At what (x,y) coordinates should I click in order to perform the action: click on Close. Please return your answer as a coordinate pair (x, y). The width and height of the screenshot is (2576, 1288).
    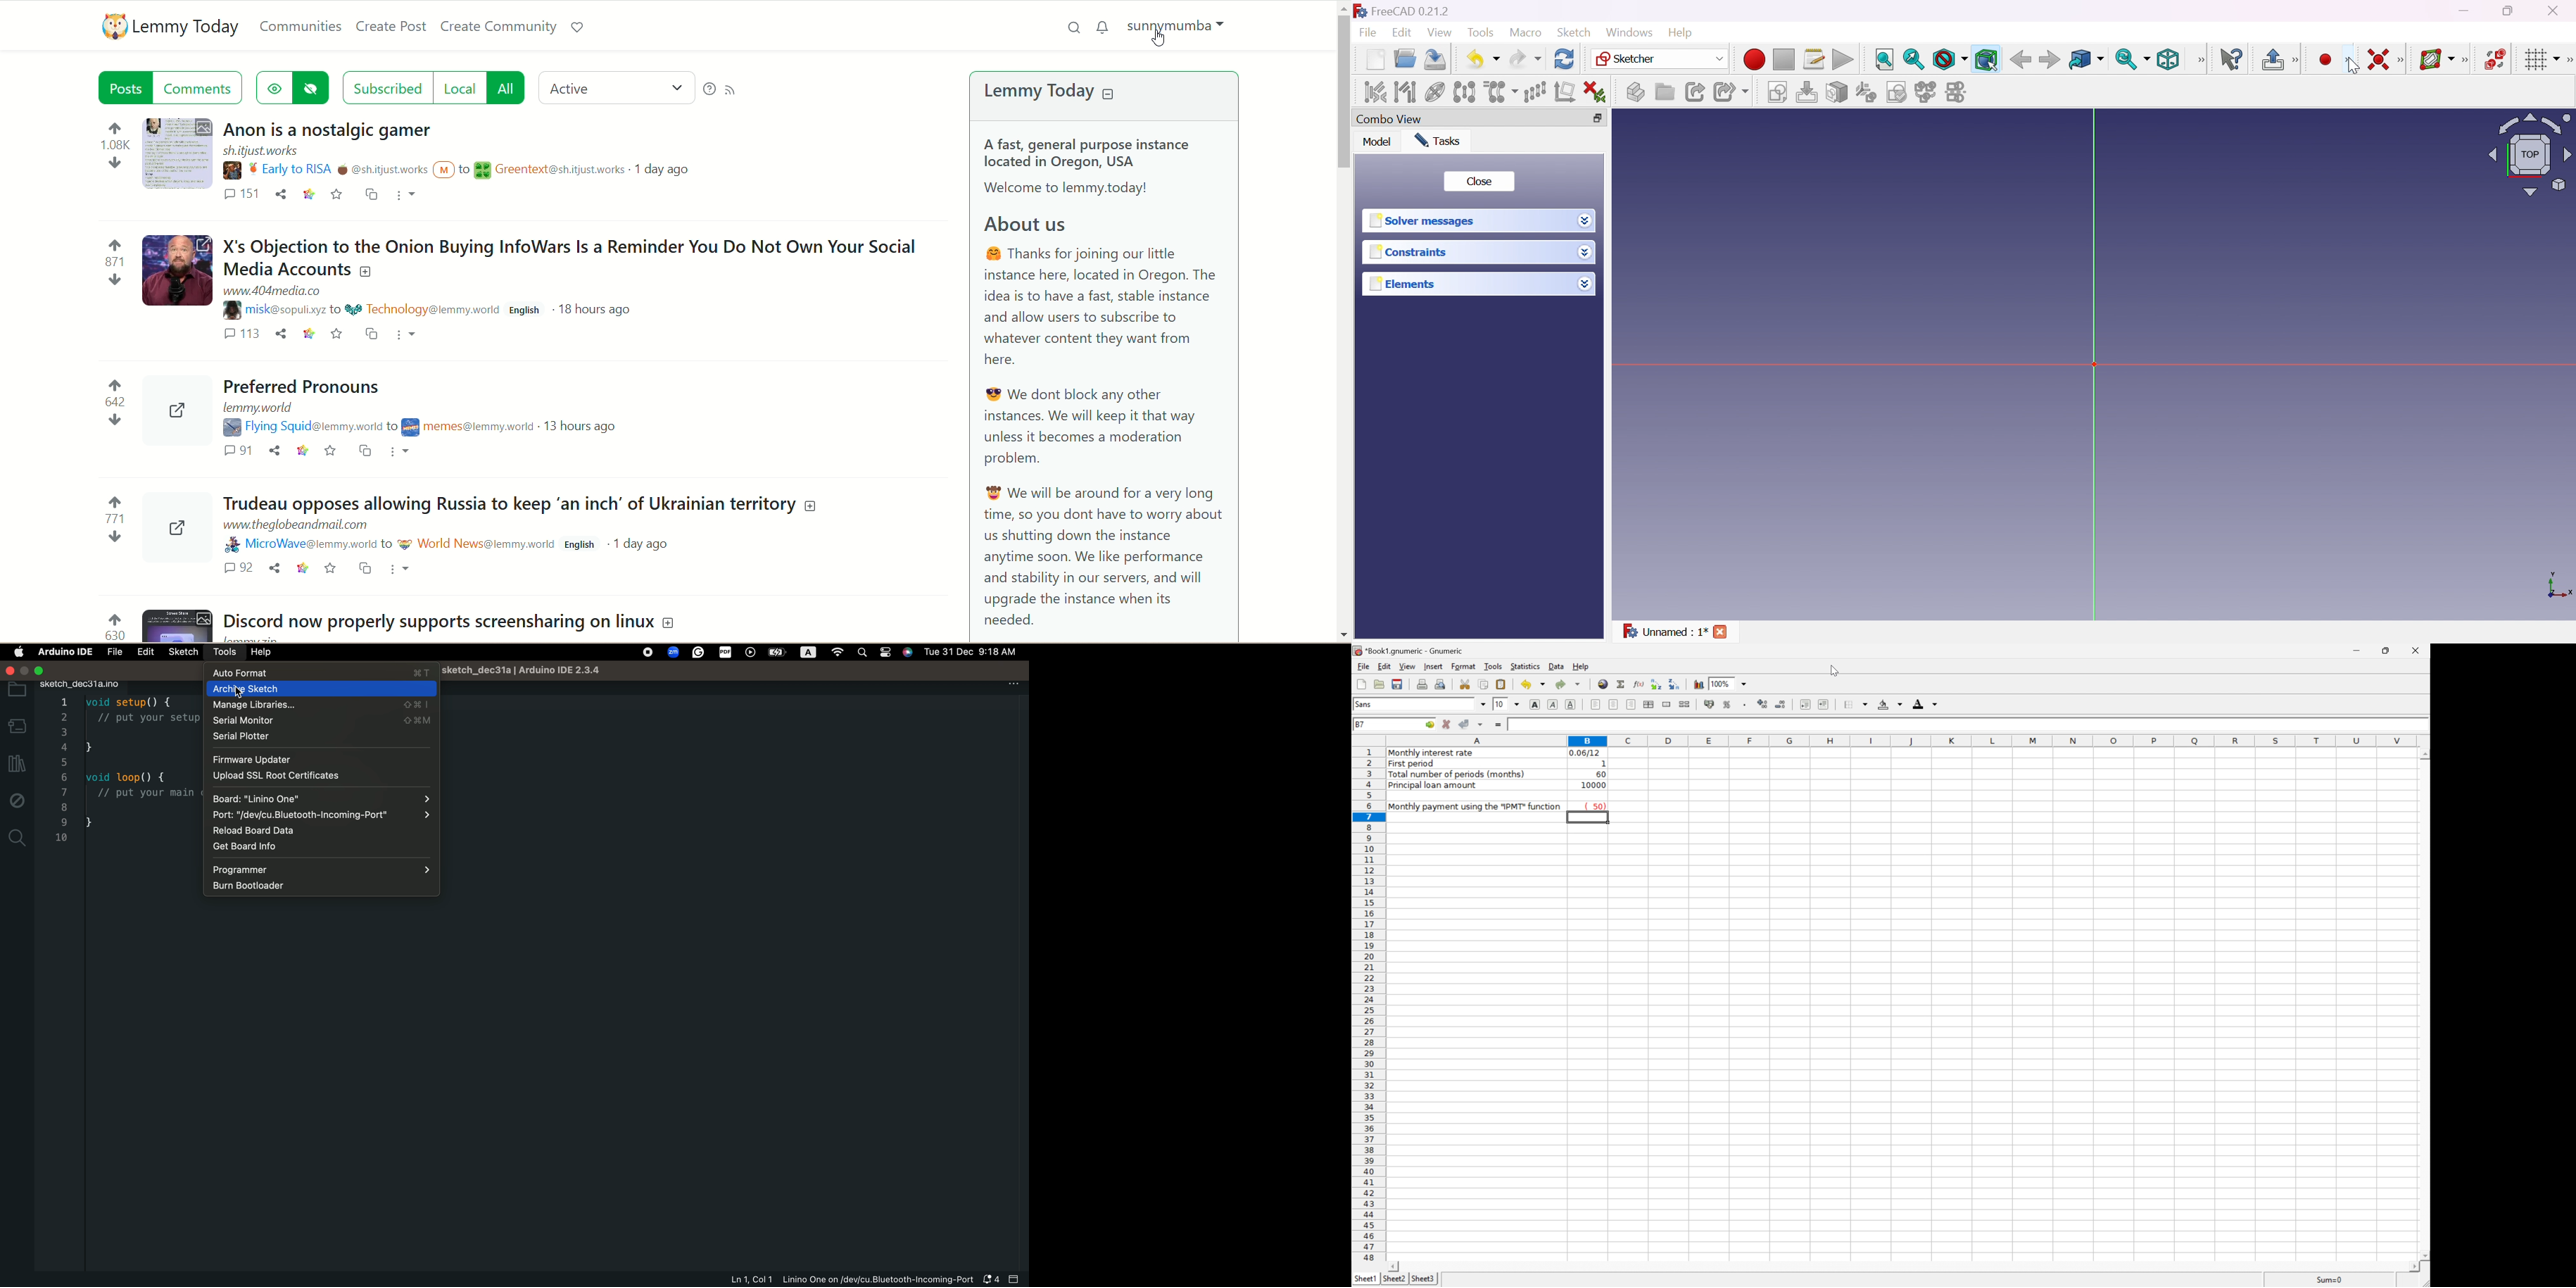
    Looking at the image, I should click on (1480, 183).